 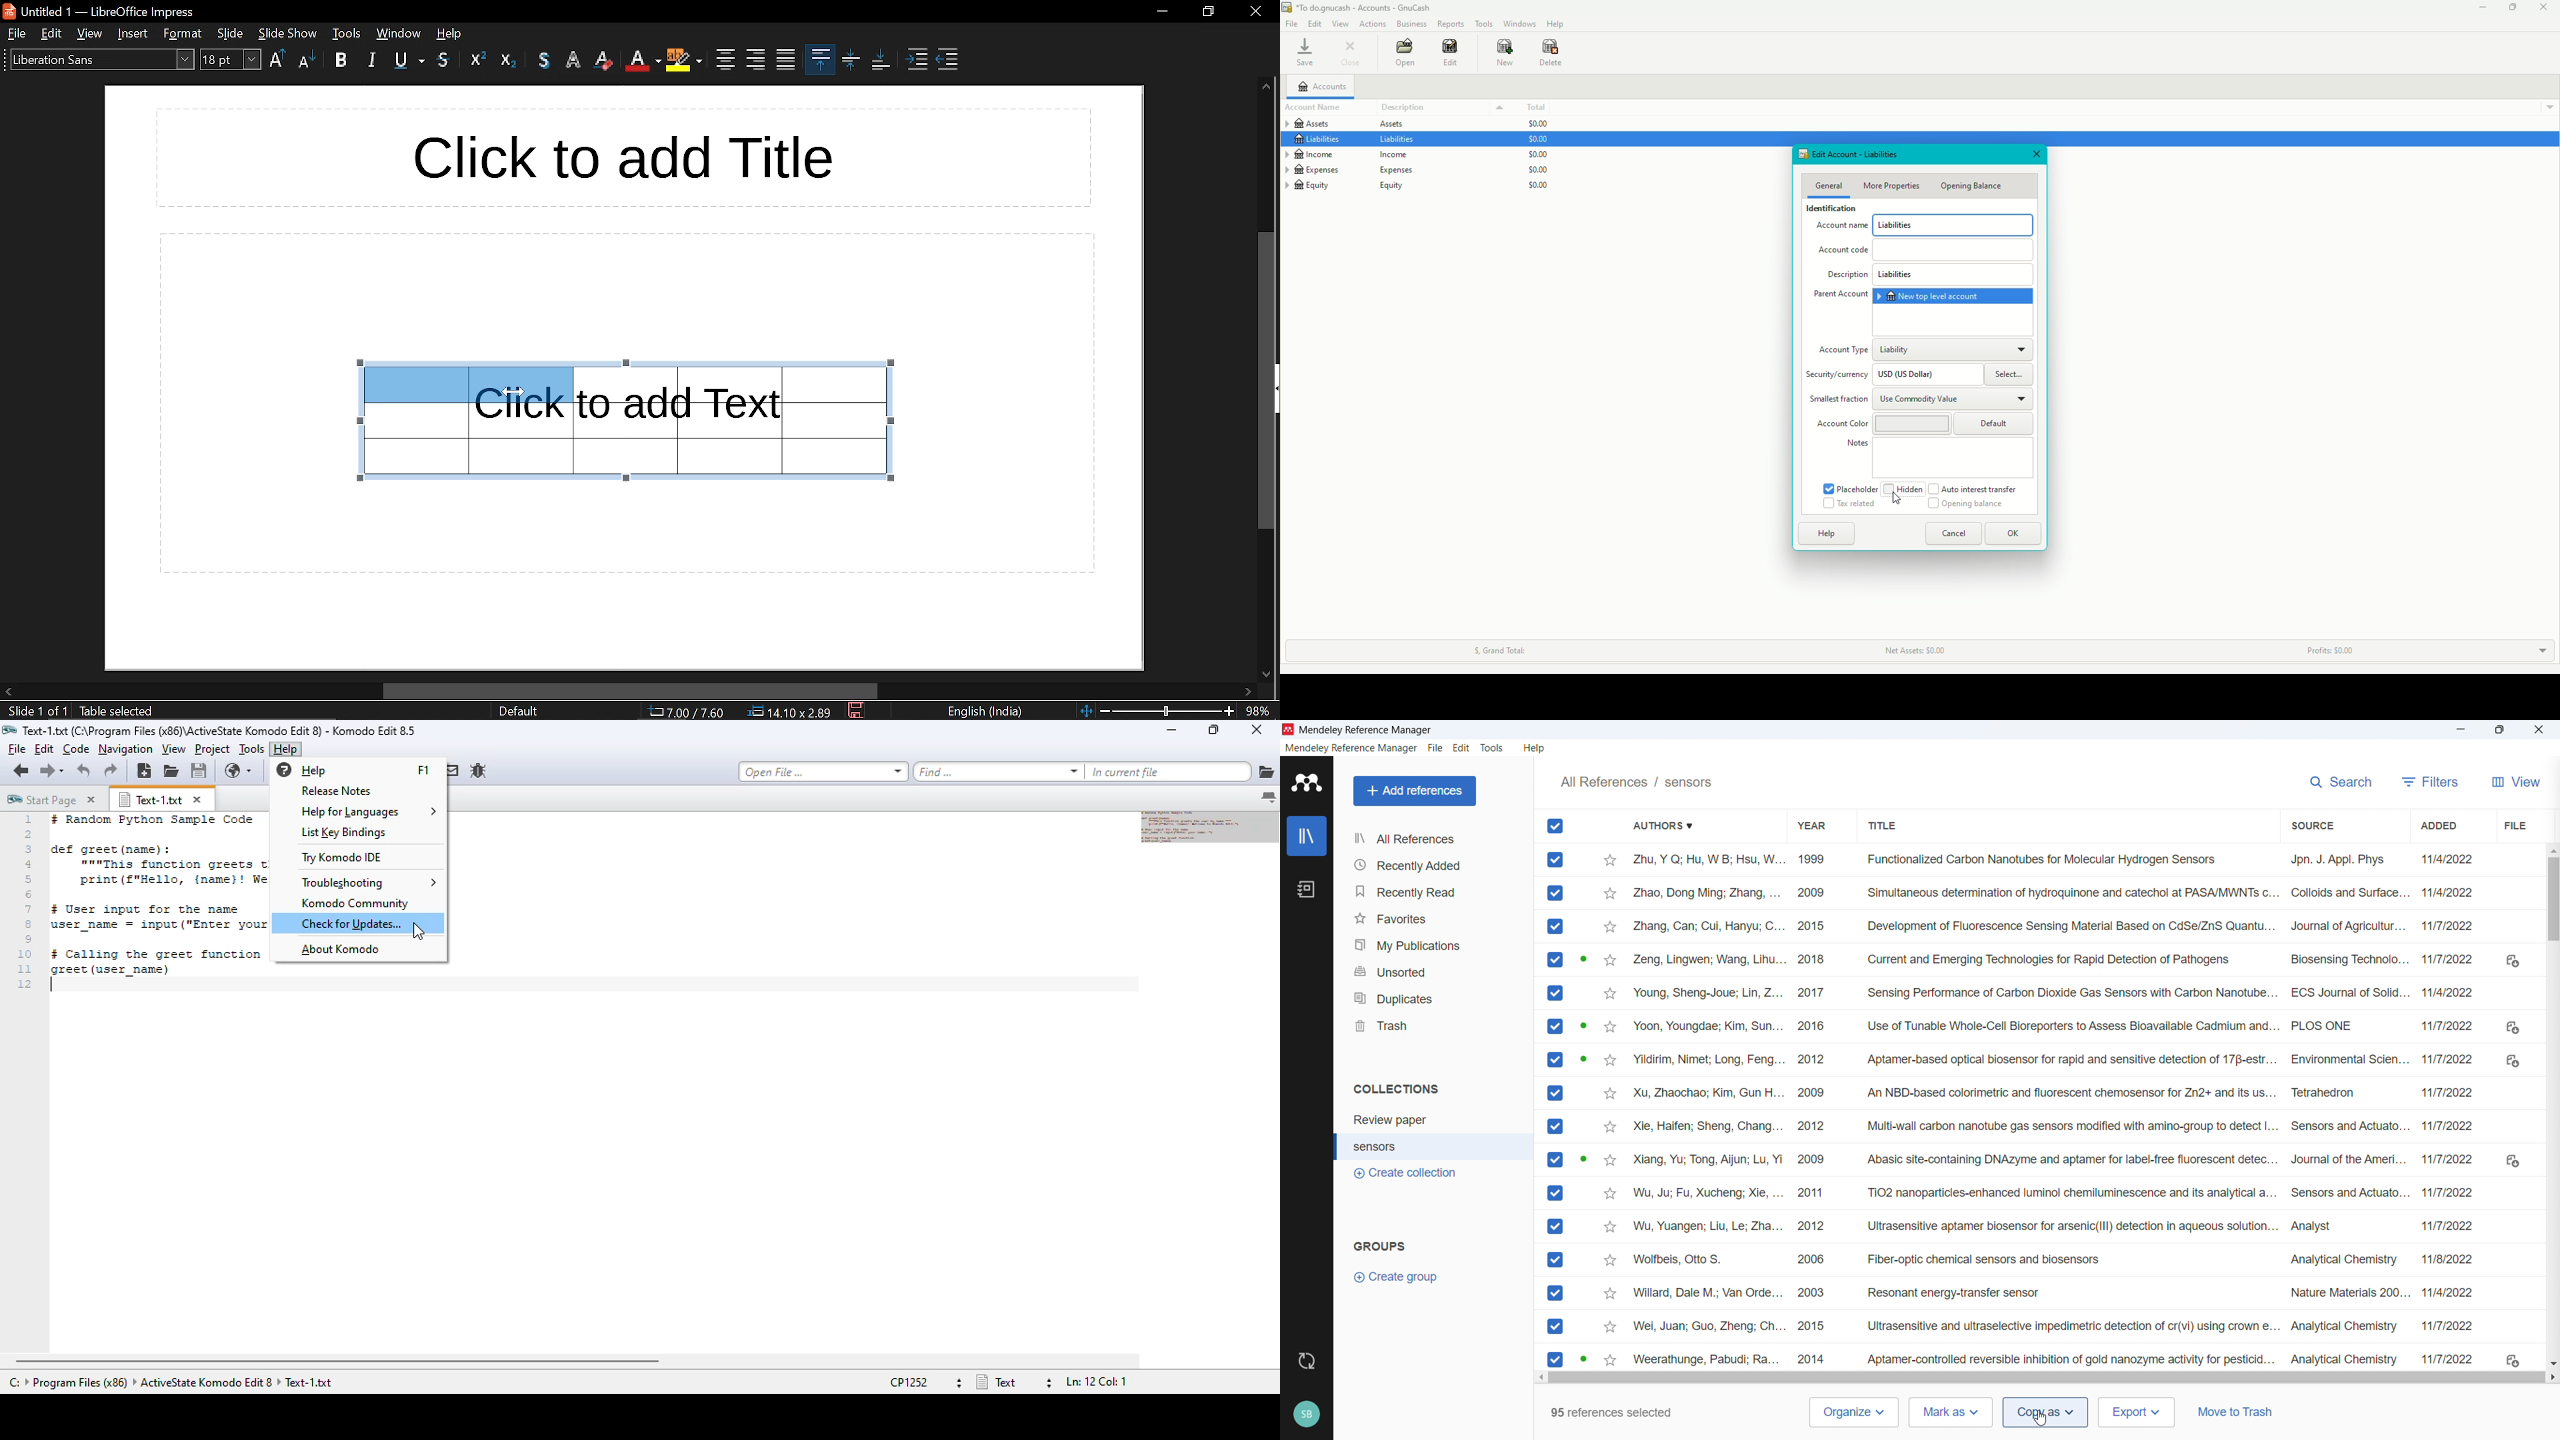 What do you see at coordinates (1956, 400) in the screenshot?
I see `Use Commodity Value` at bounding box center [1956, 400].